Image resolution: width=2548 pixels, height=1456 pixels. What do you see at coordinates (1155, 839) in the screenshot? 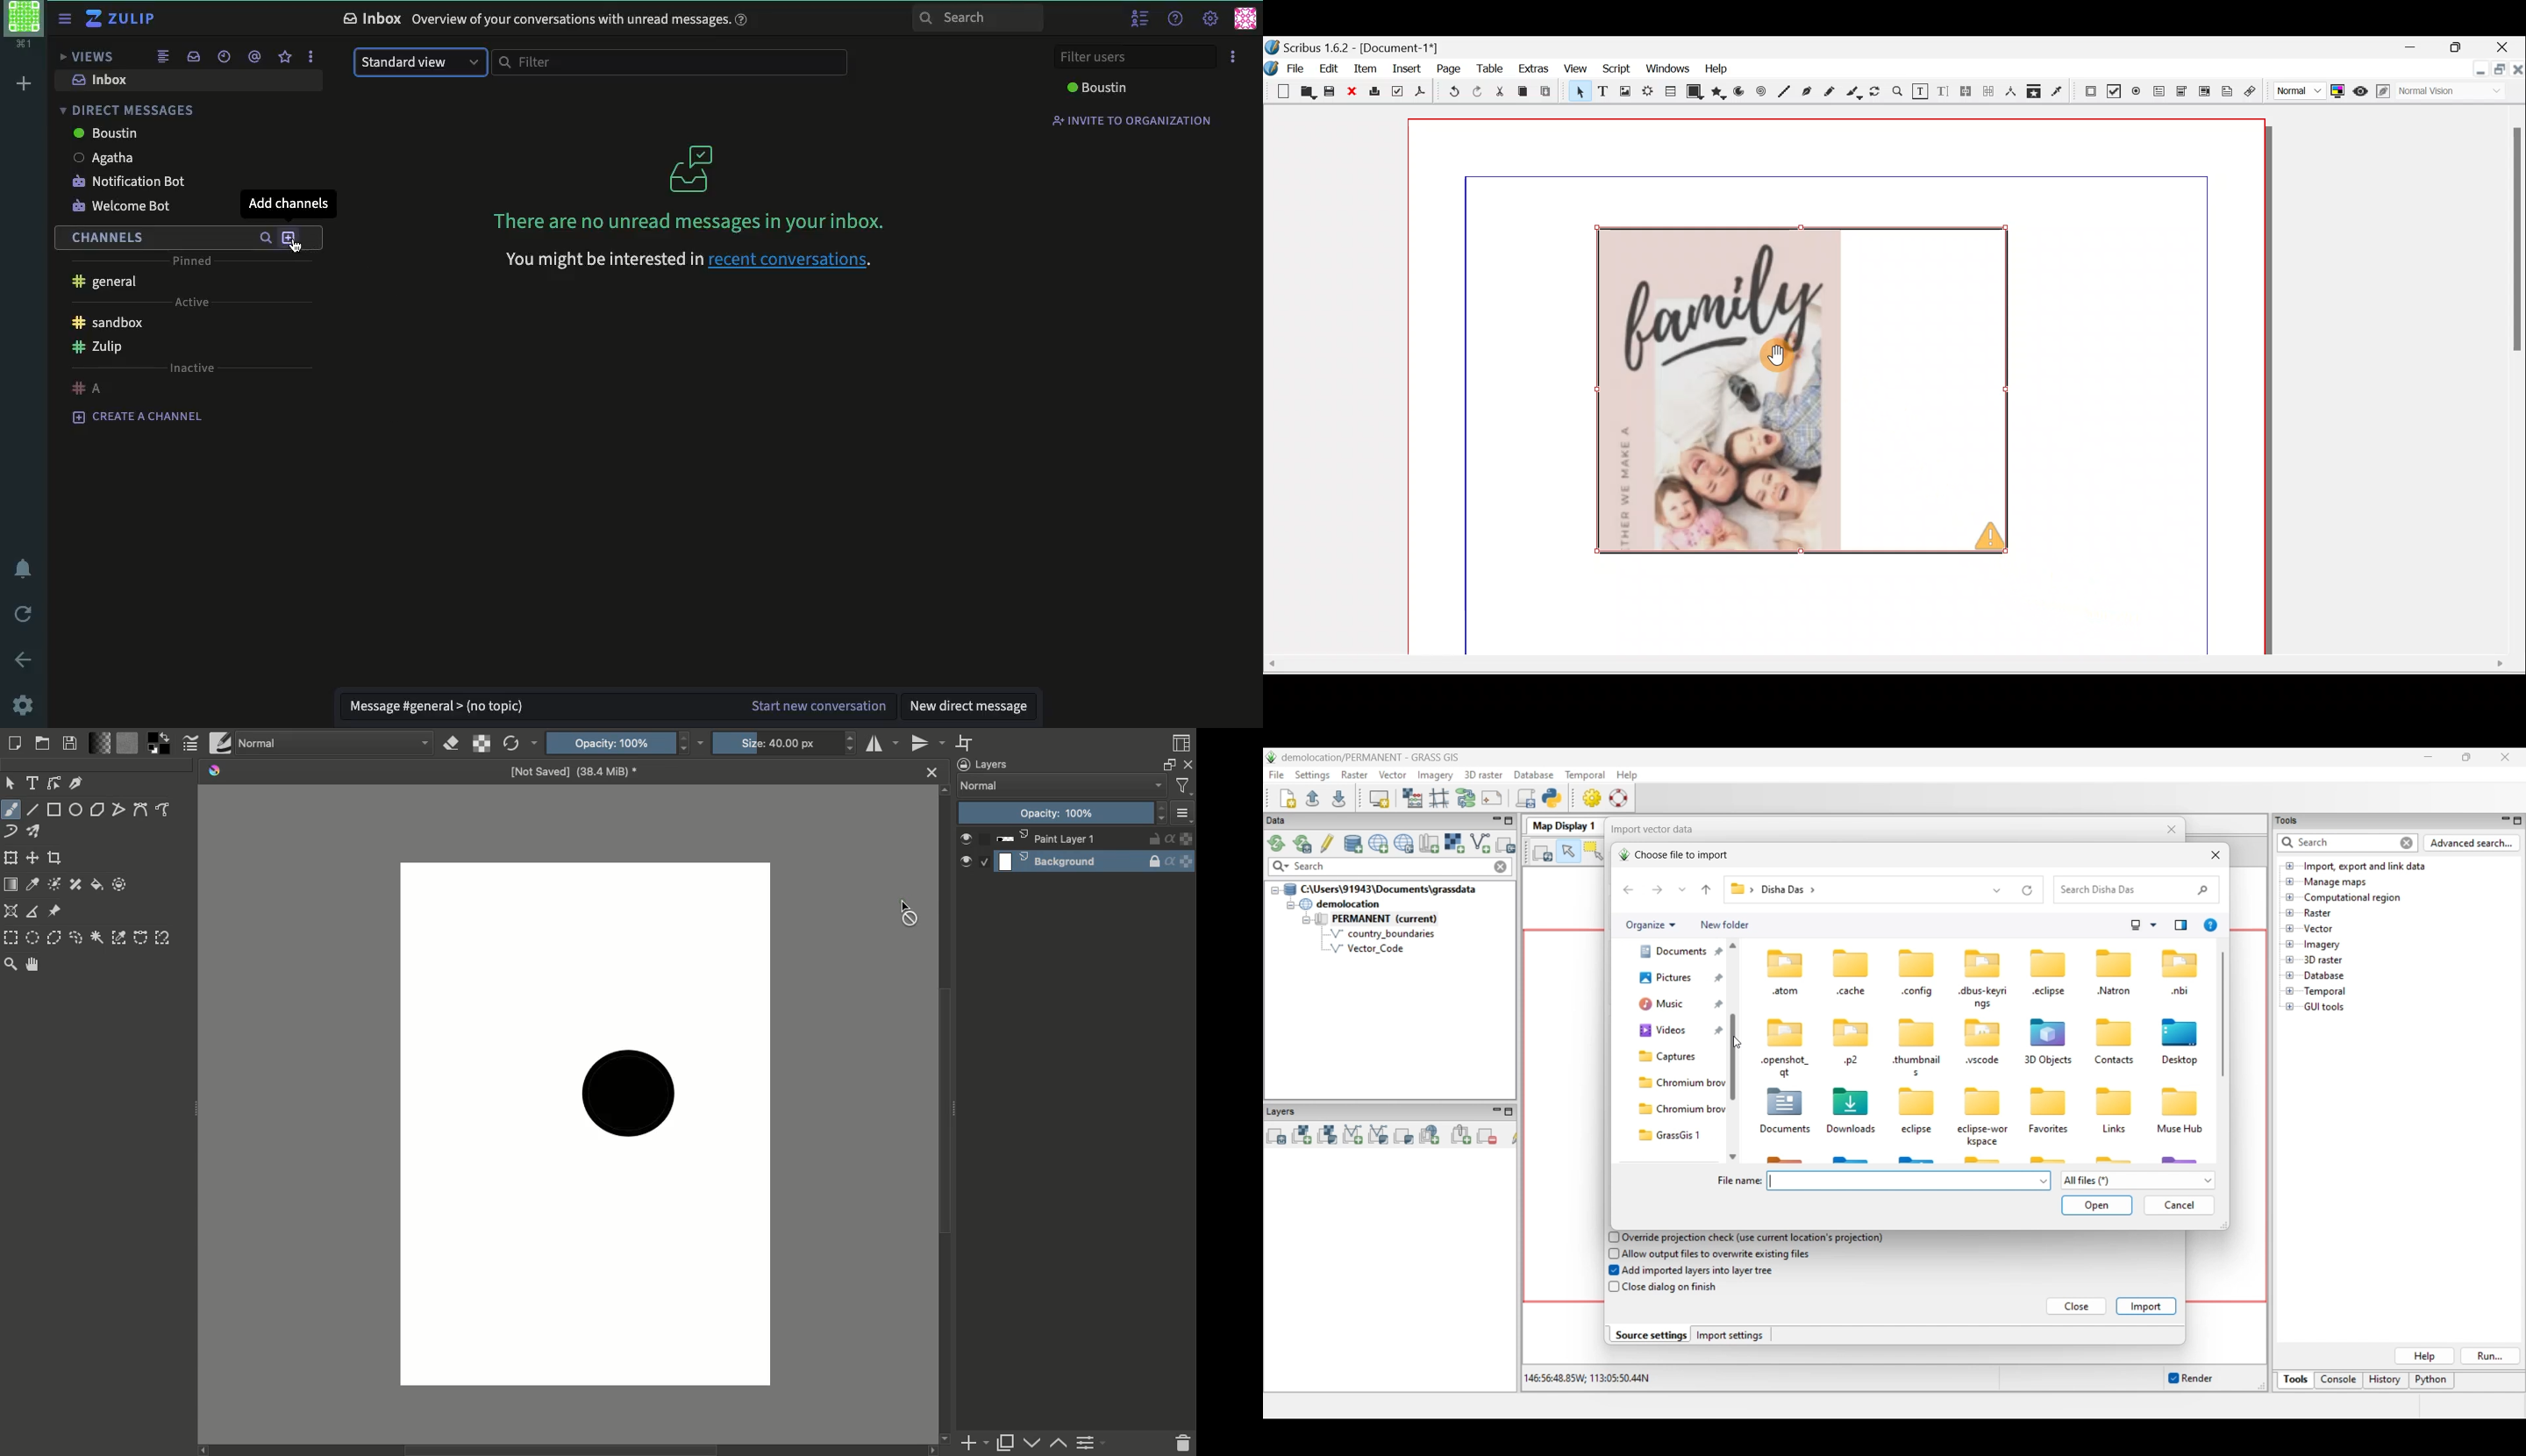
I see `Not locked` at bounding box center [1155, 839].